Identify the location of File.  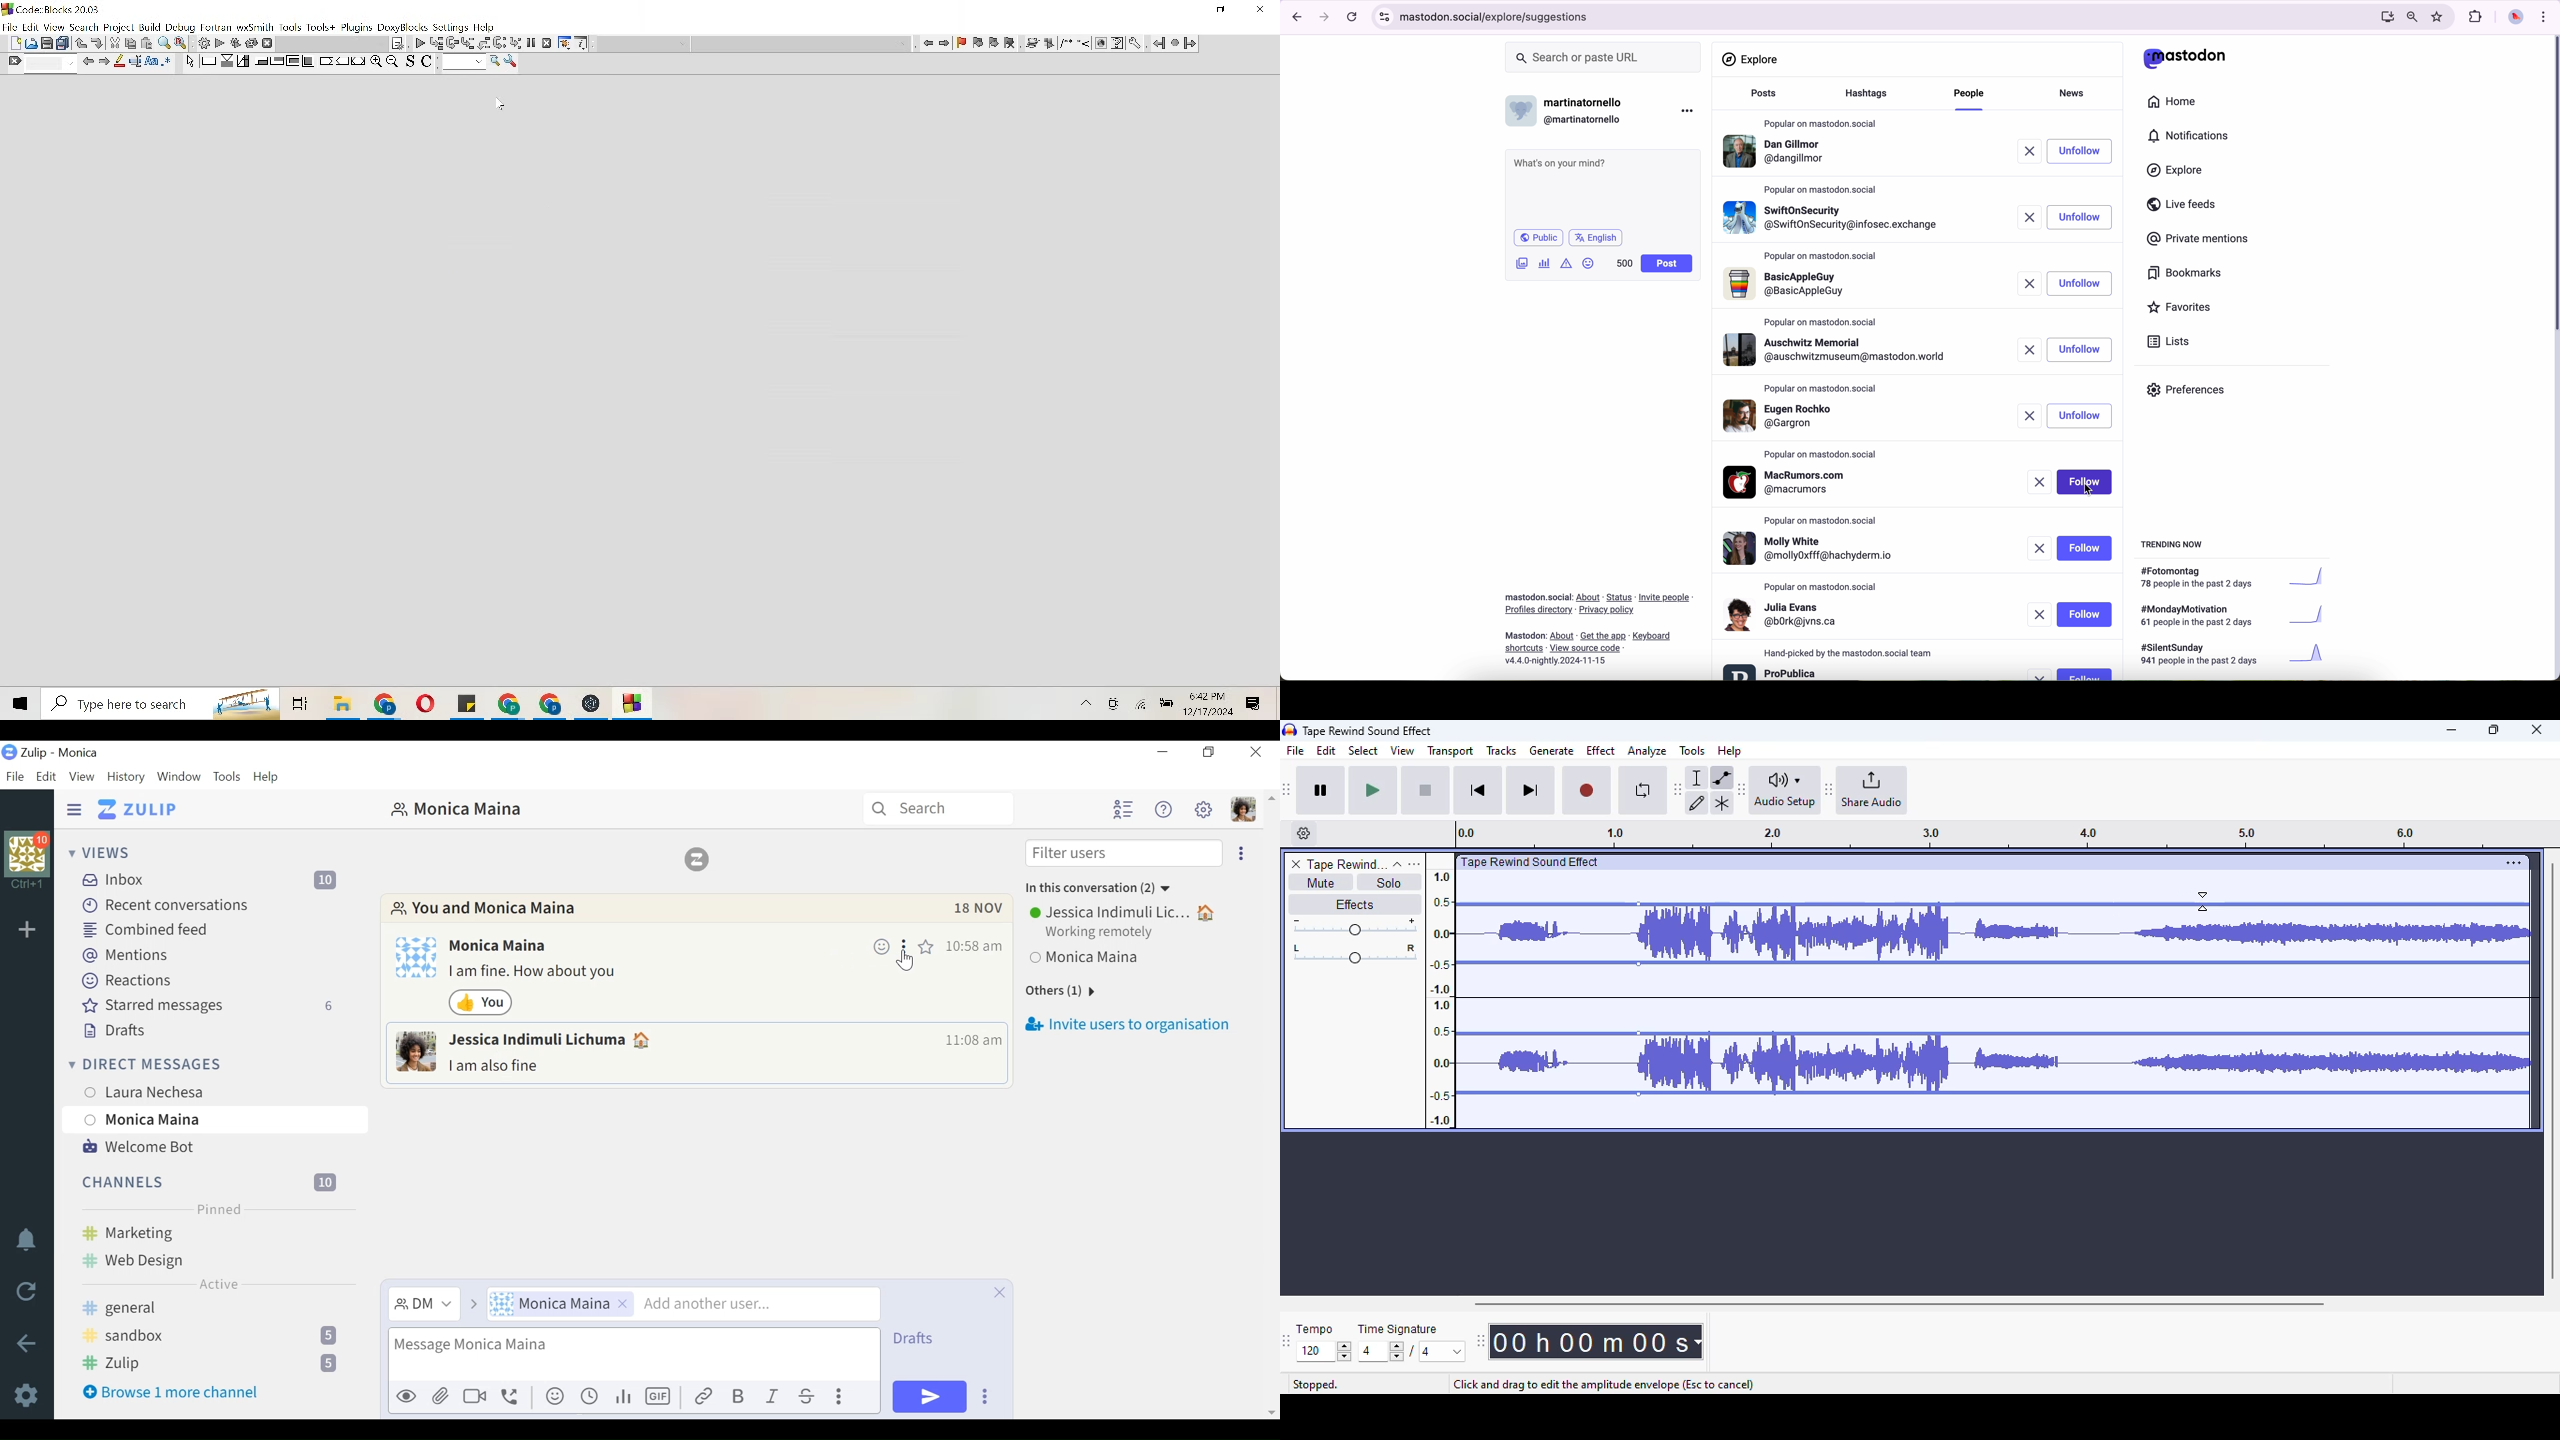
(508, 703).